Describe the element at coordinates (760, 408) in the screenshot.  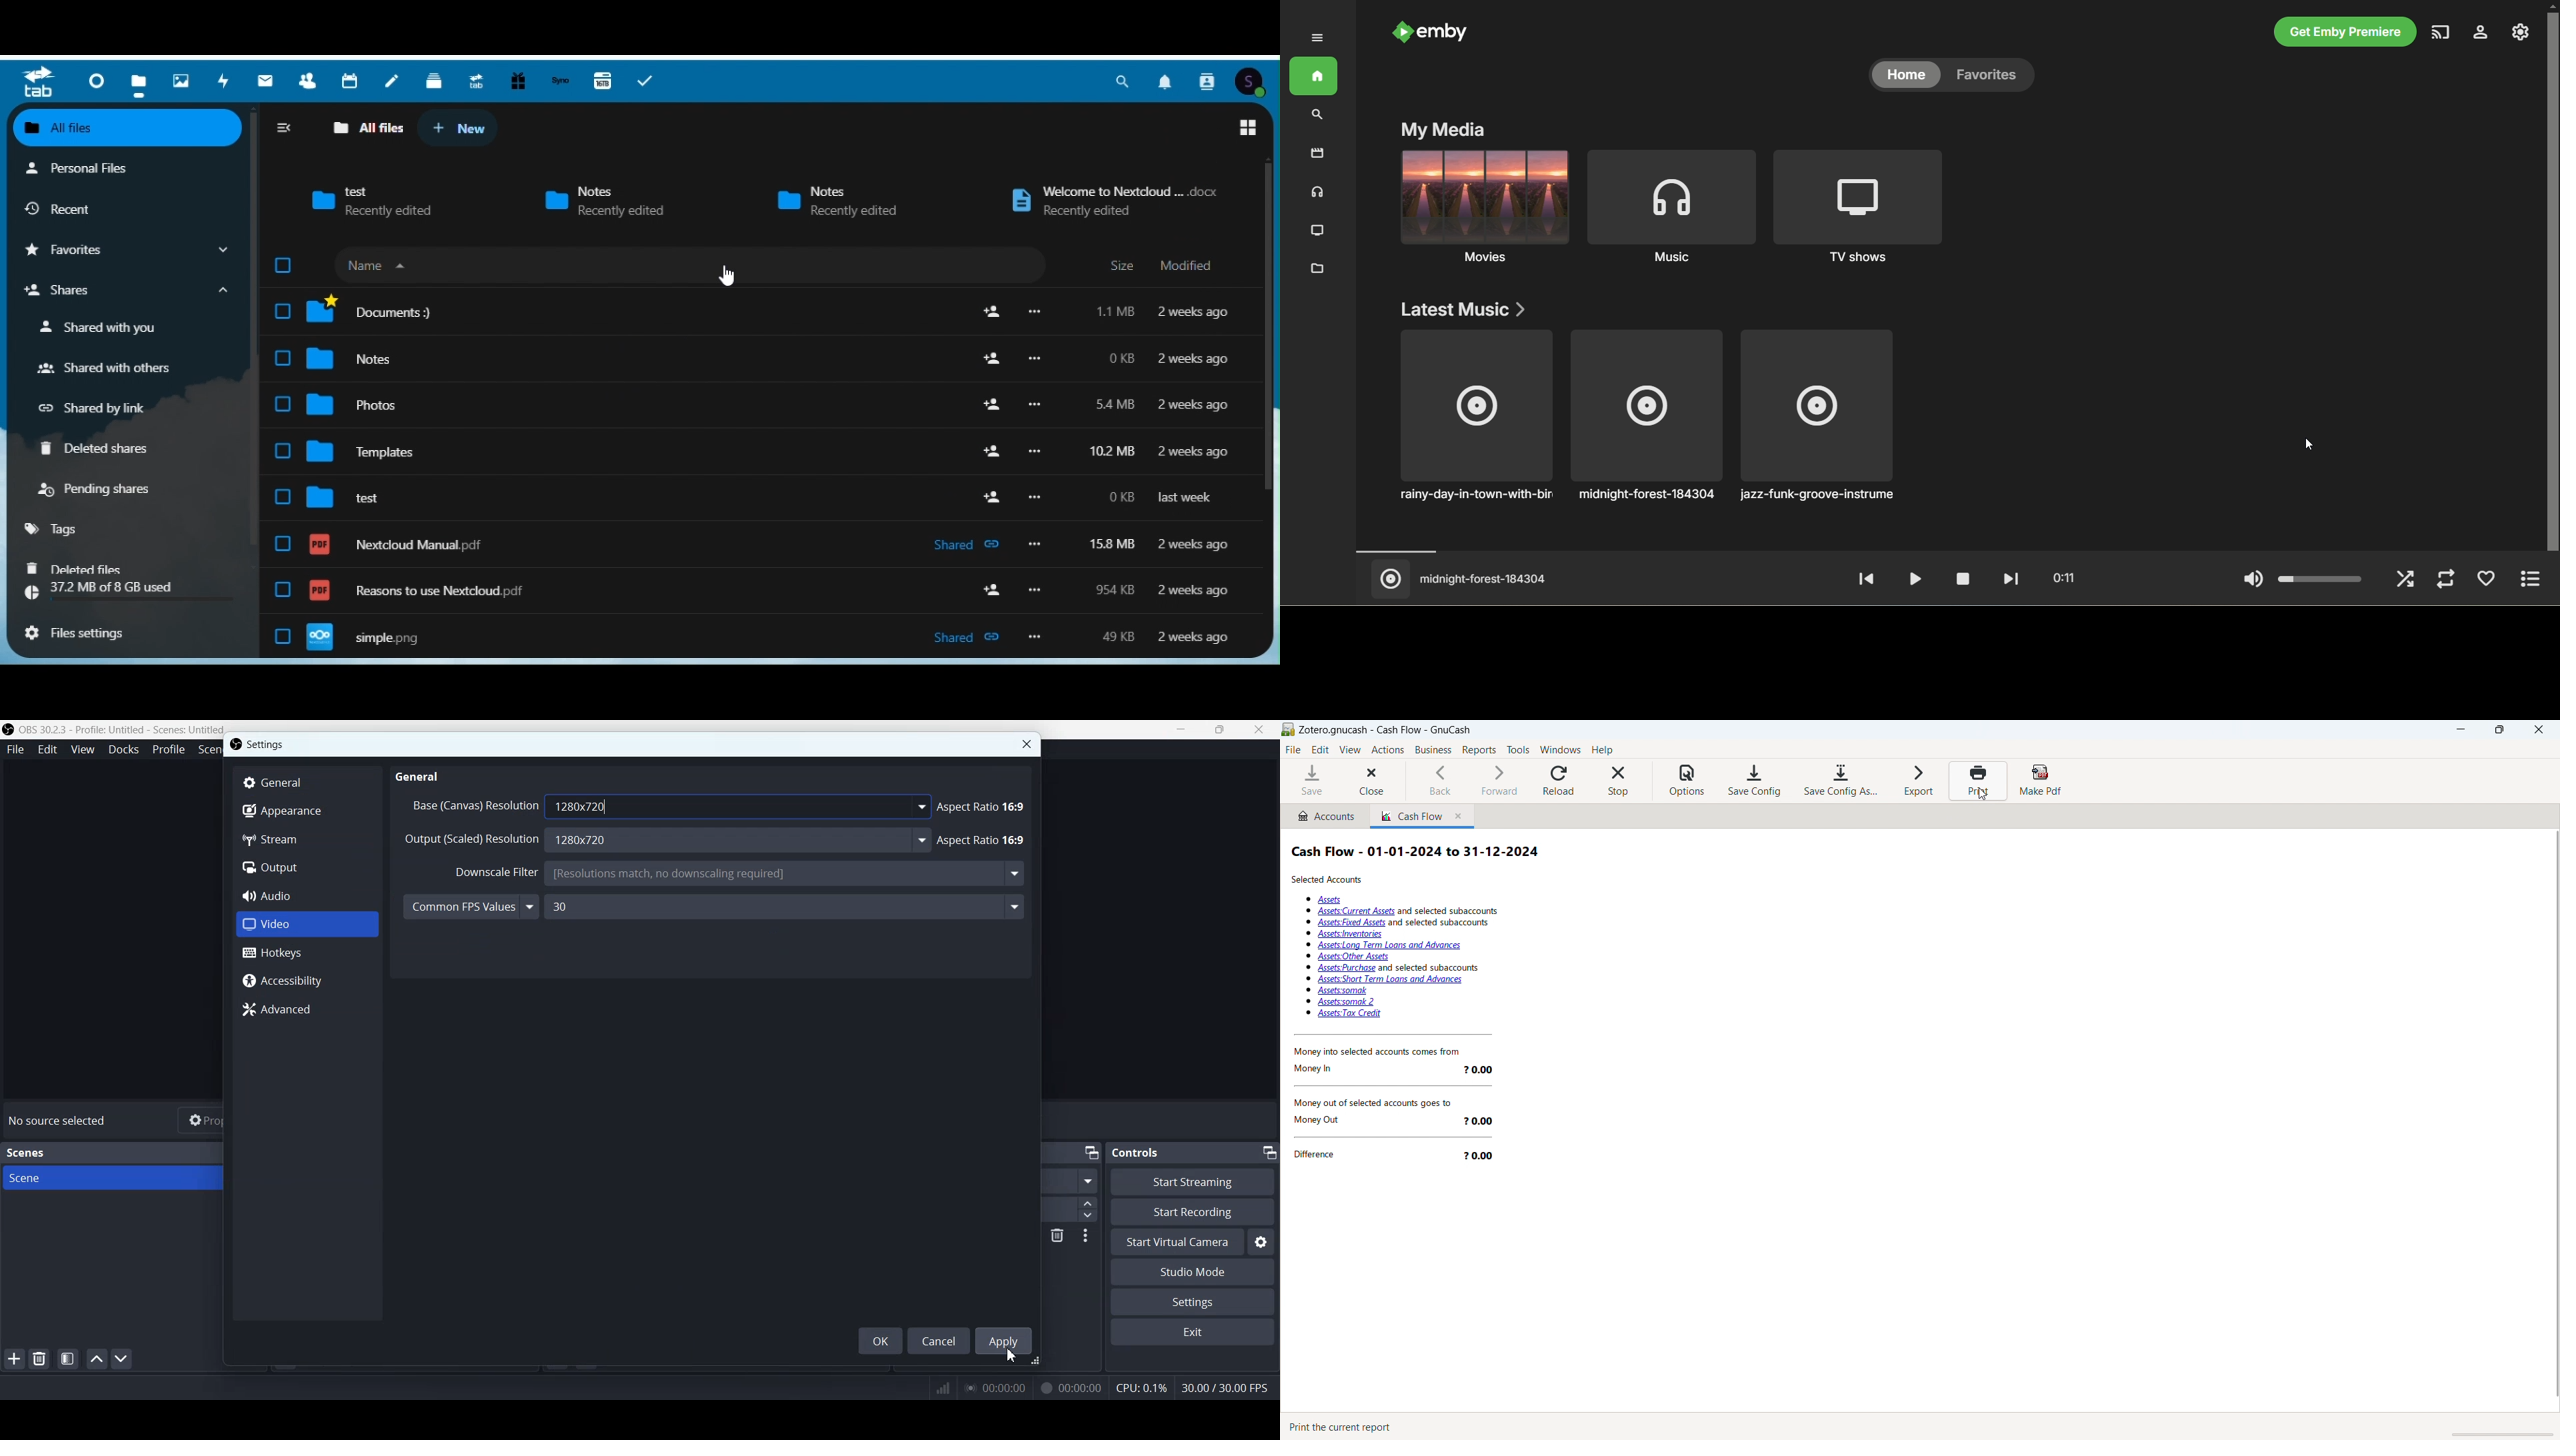
I see `pictures` at that location.